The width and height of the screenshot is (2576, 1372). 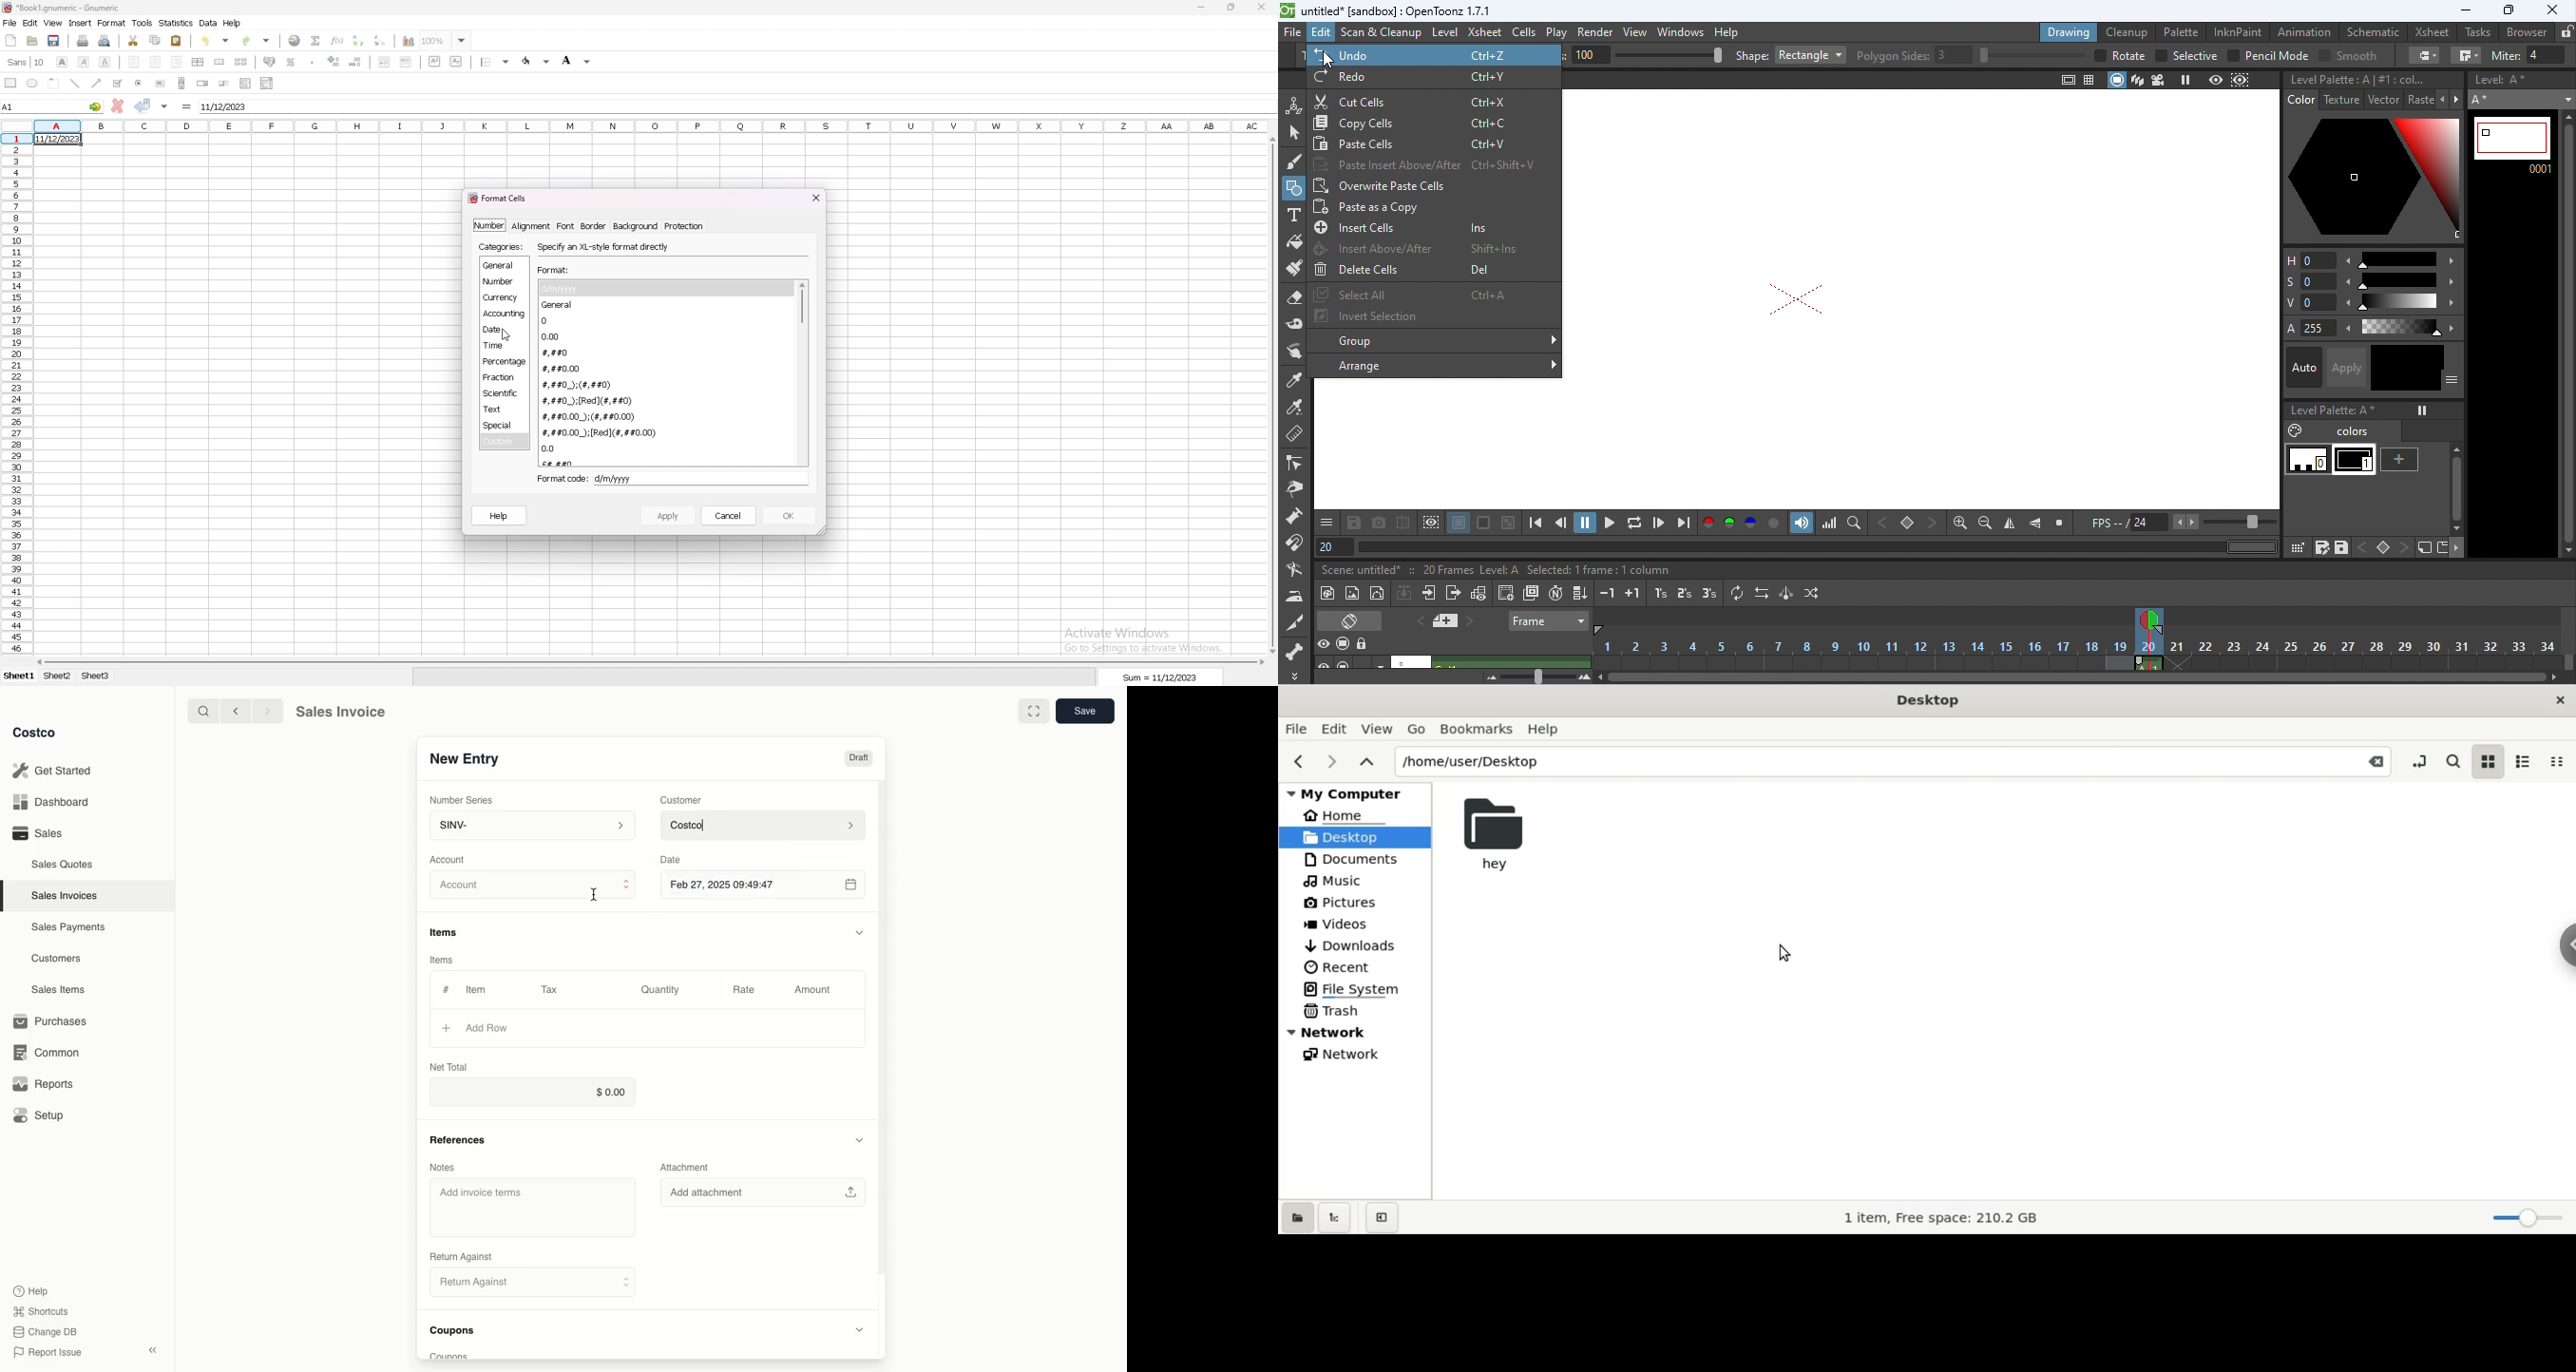 What do you see at coordinates (617, 478) in the screenshot?
I see `d/m/yyyy` at bounding box center [617, 478].